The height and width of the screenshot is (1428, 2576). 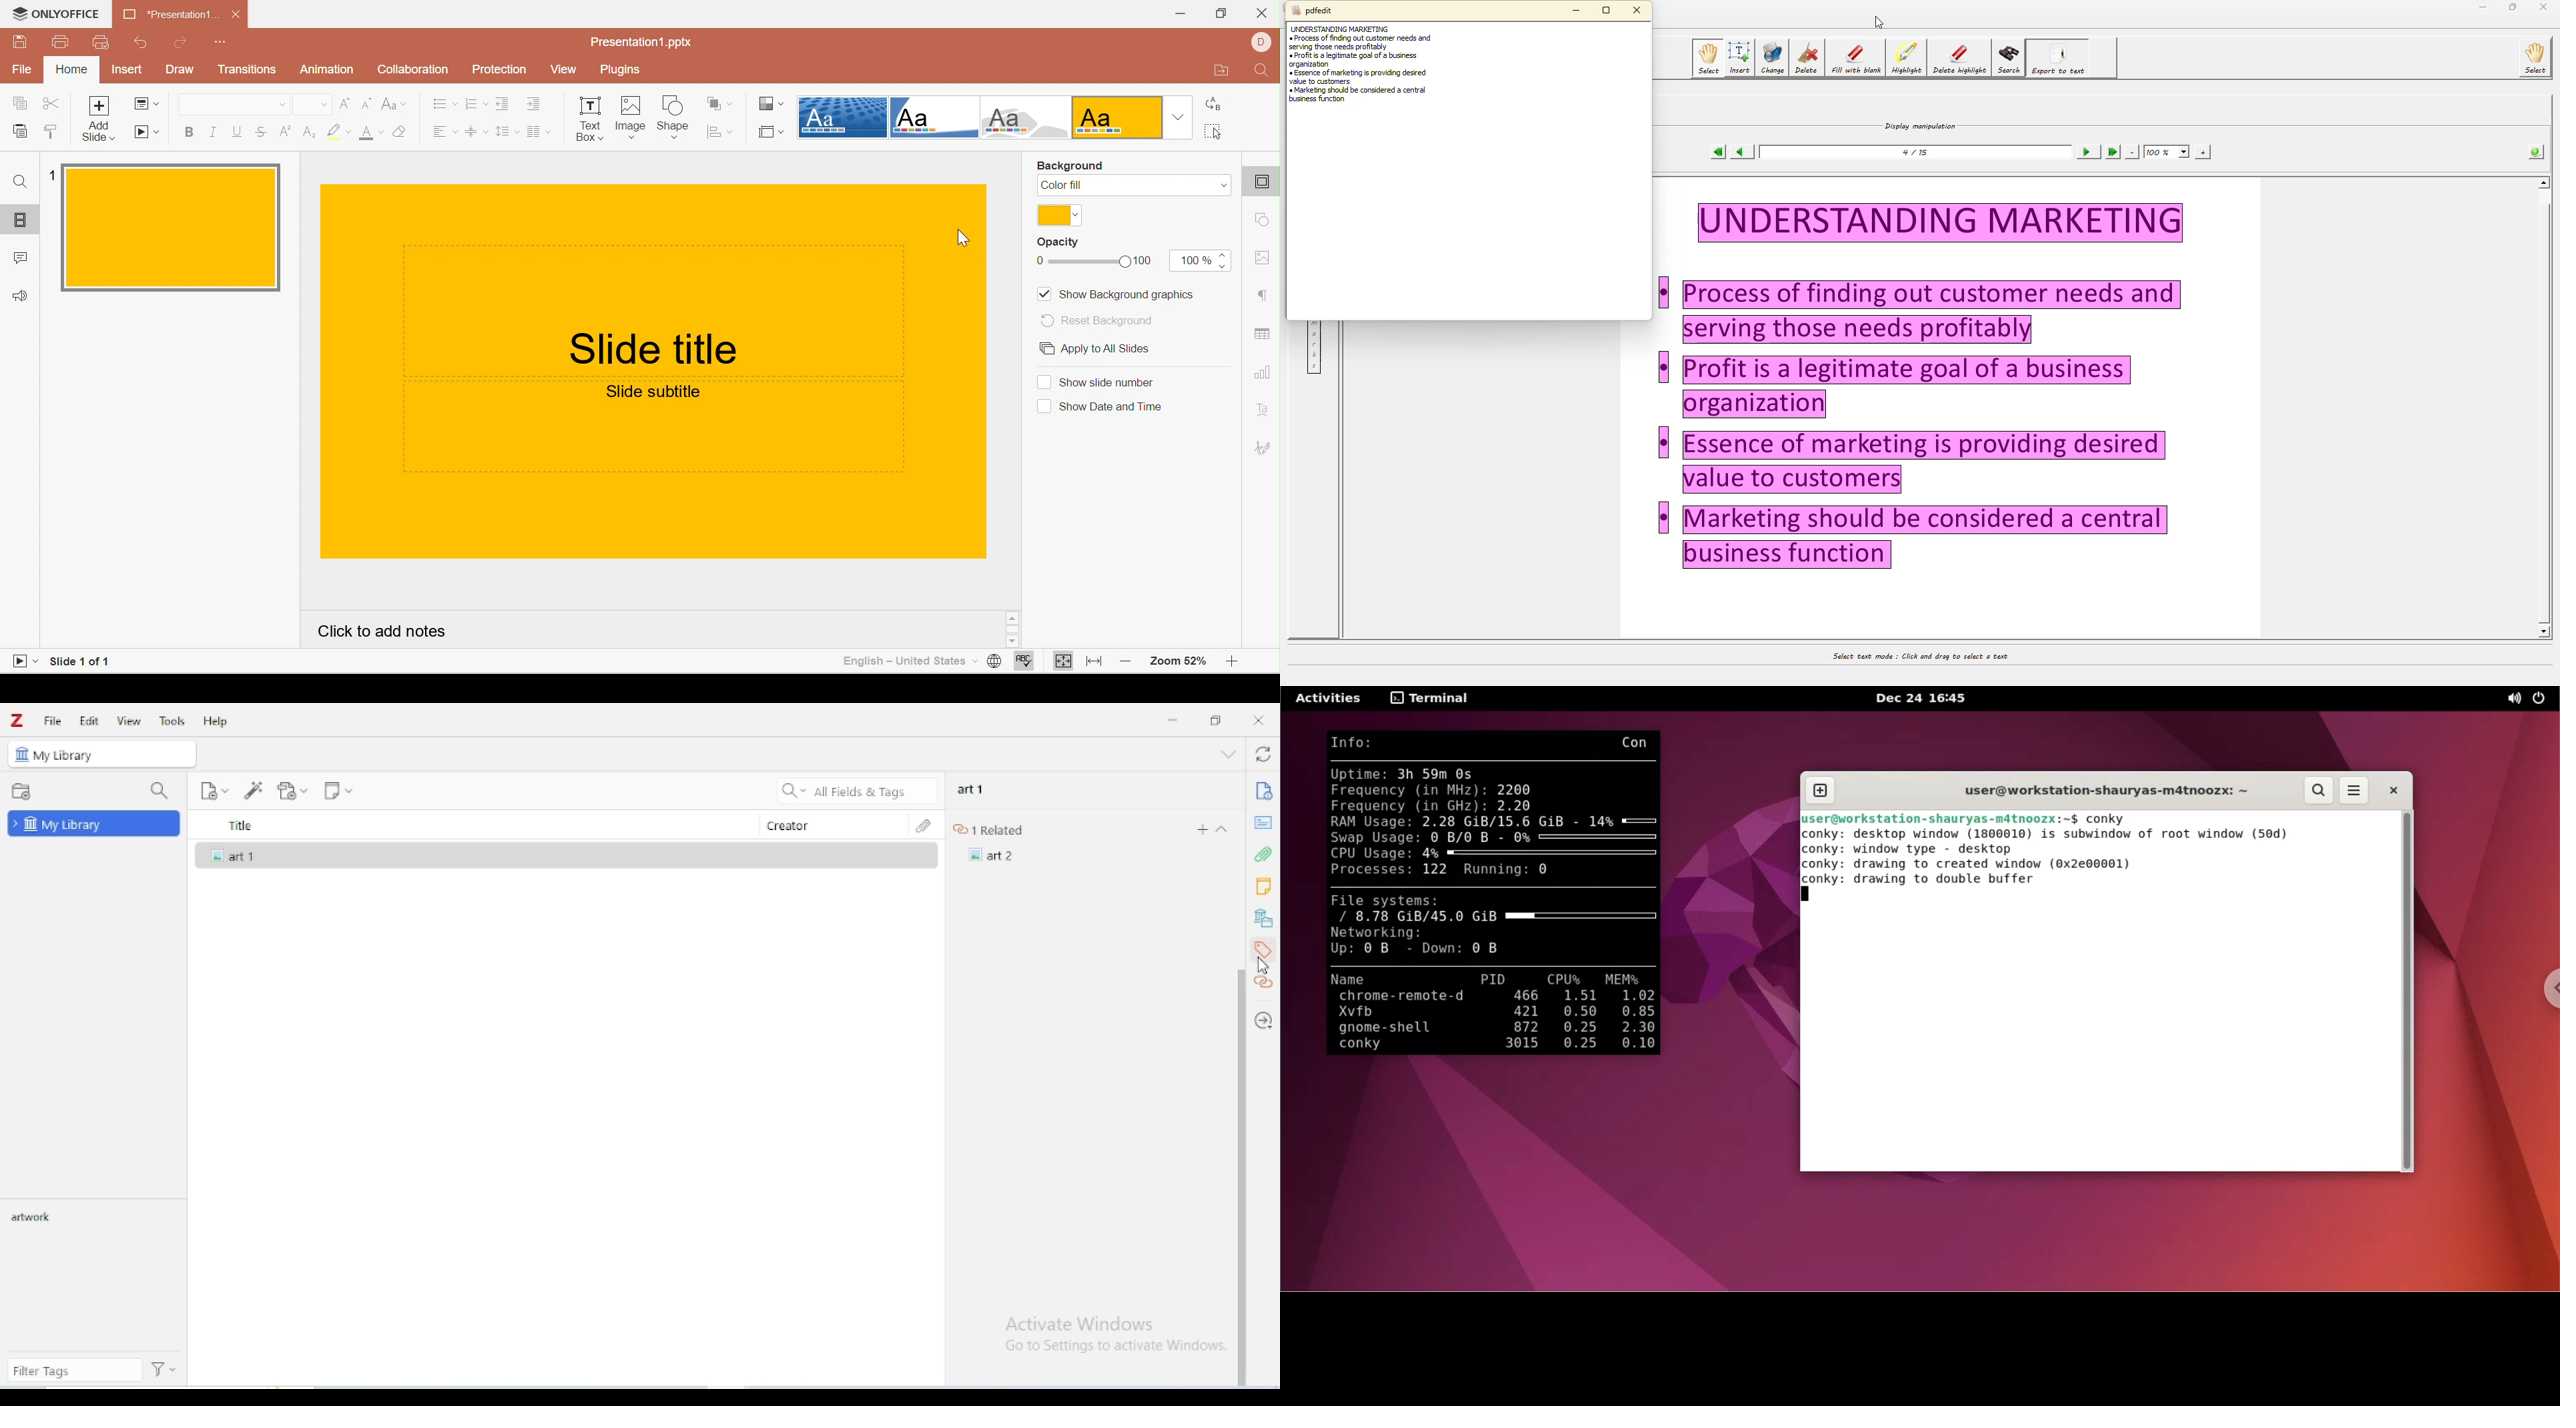 What do you see at coordinates (94, 823) in the screenshot?
I see `my library` at bounding box center [94, 823].